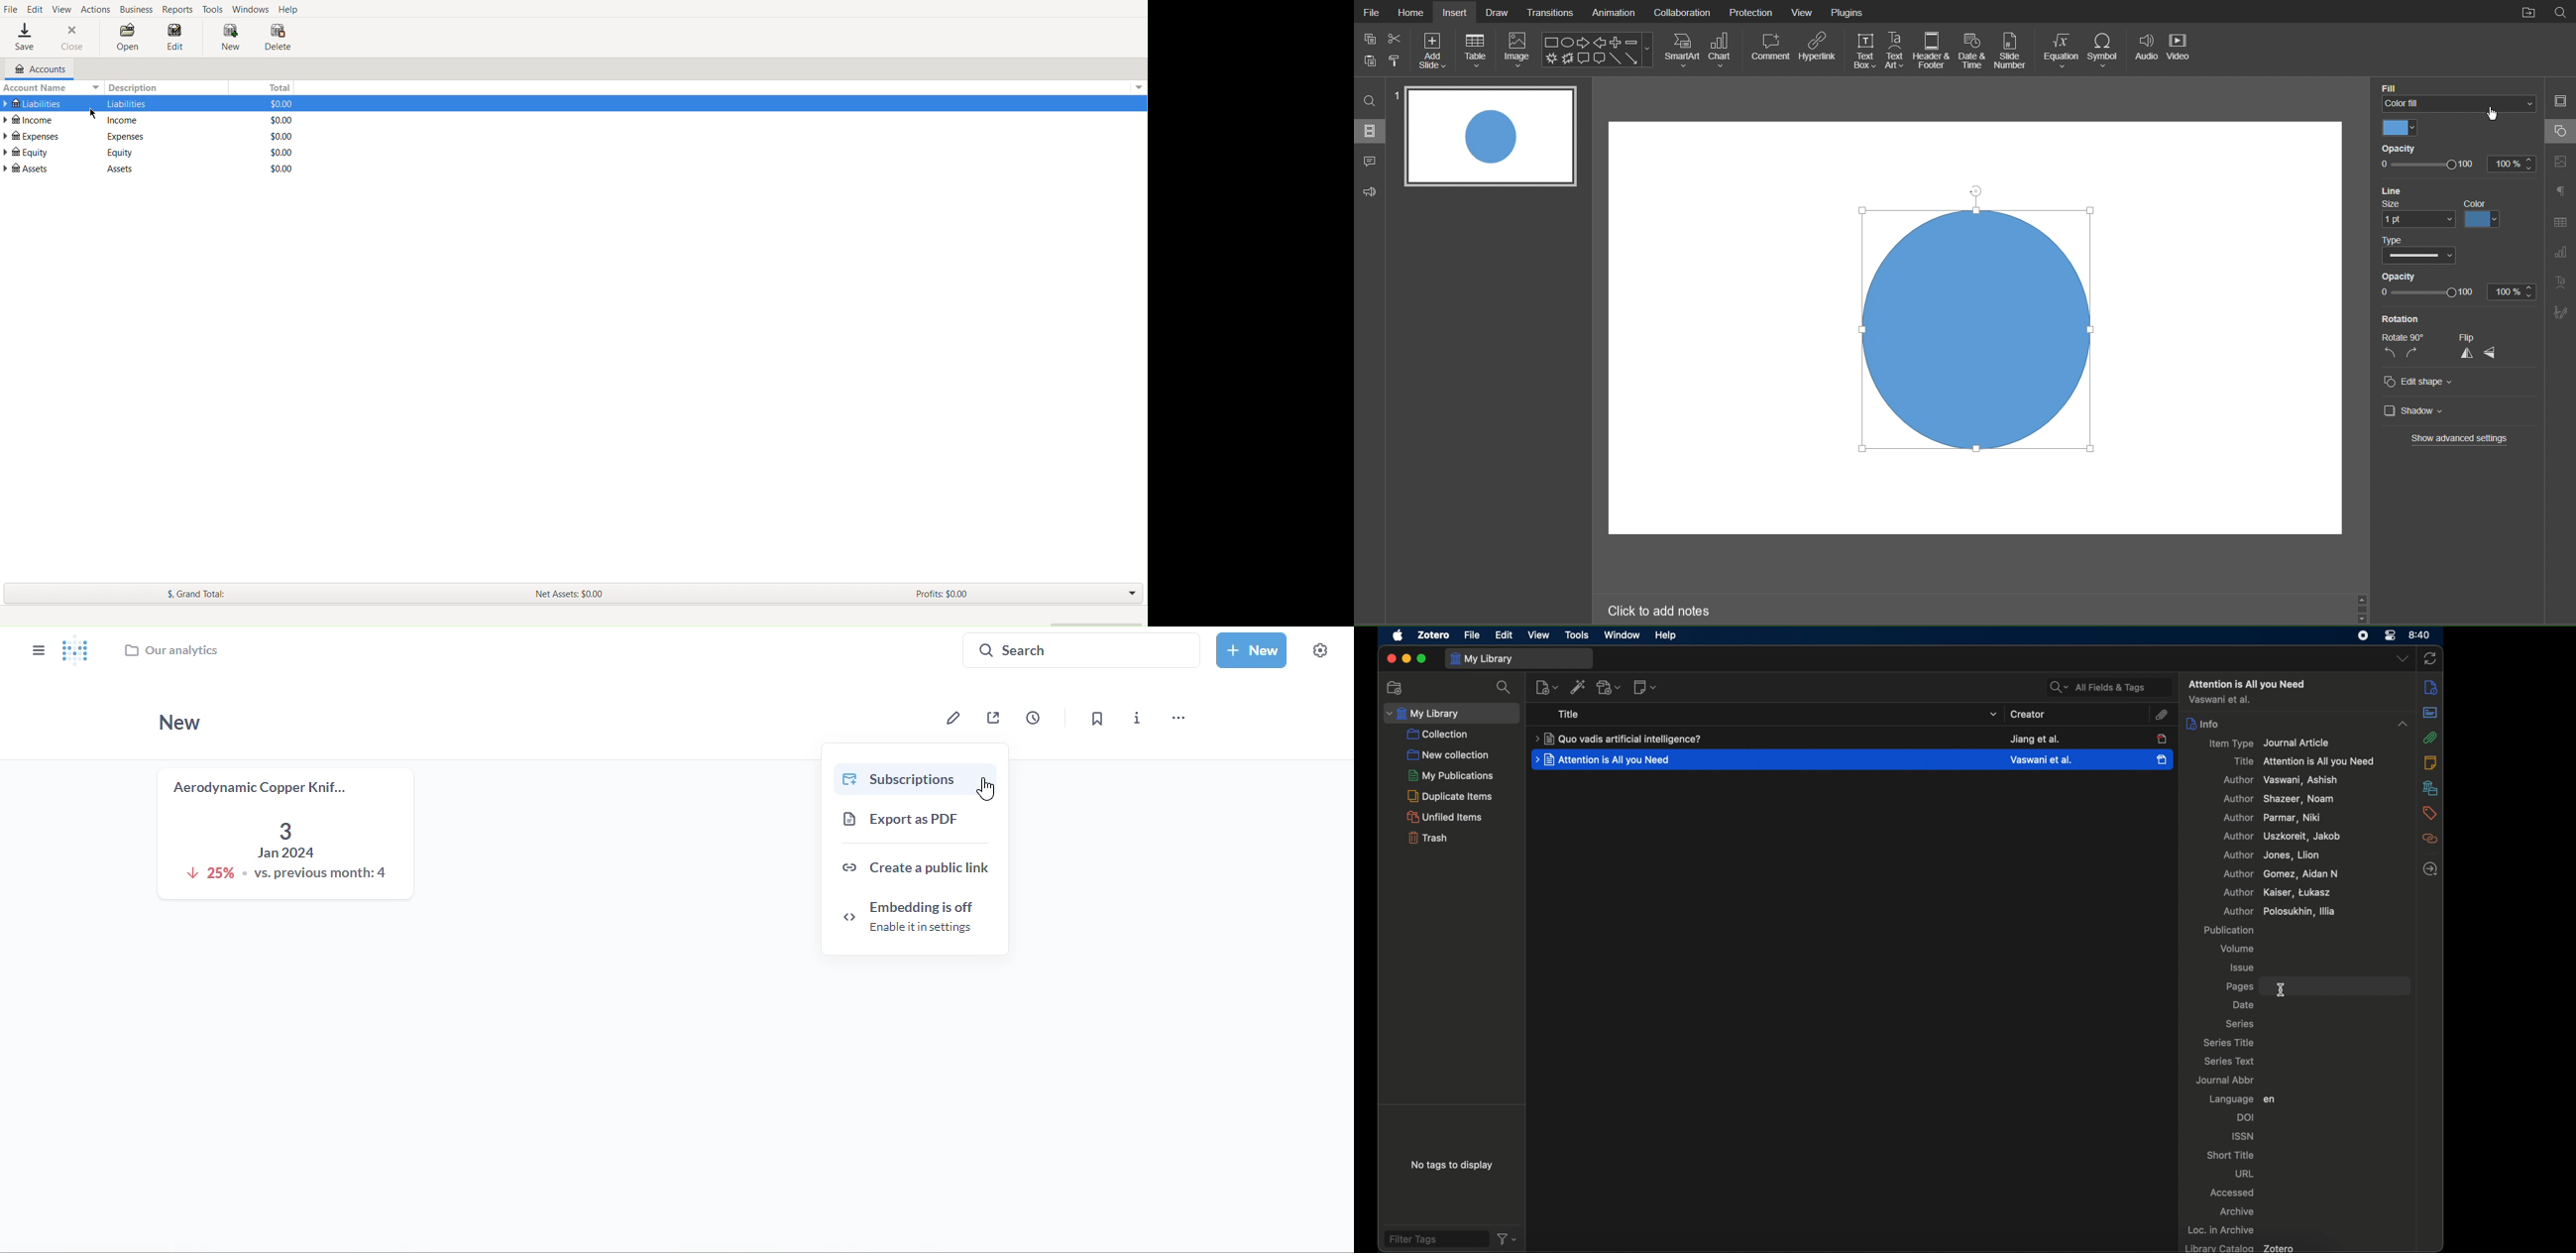 The image size is (2576, 1260). Describe the element at coordinates (2240, 948) in the screenshot. I see `volume` at that location.